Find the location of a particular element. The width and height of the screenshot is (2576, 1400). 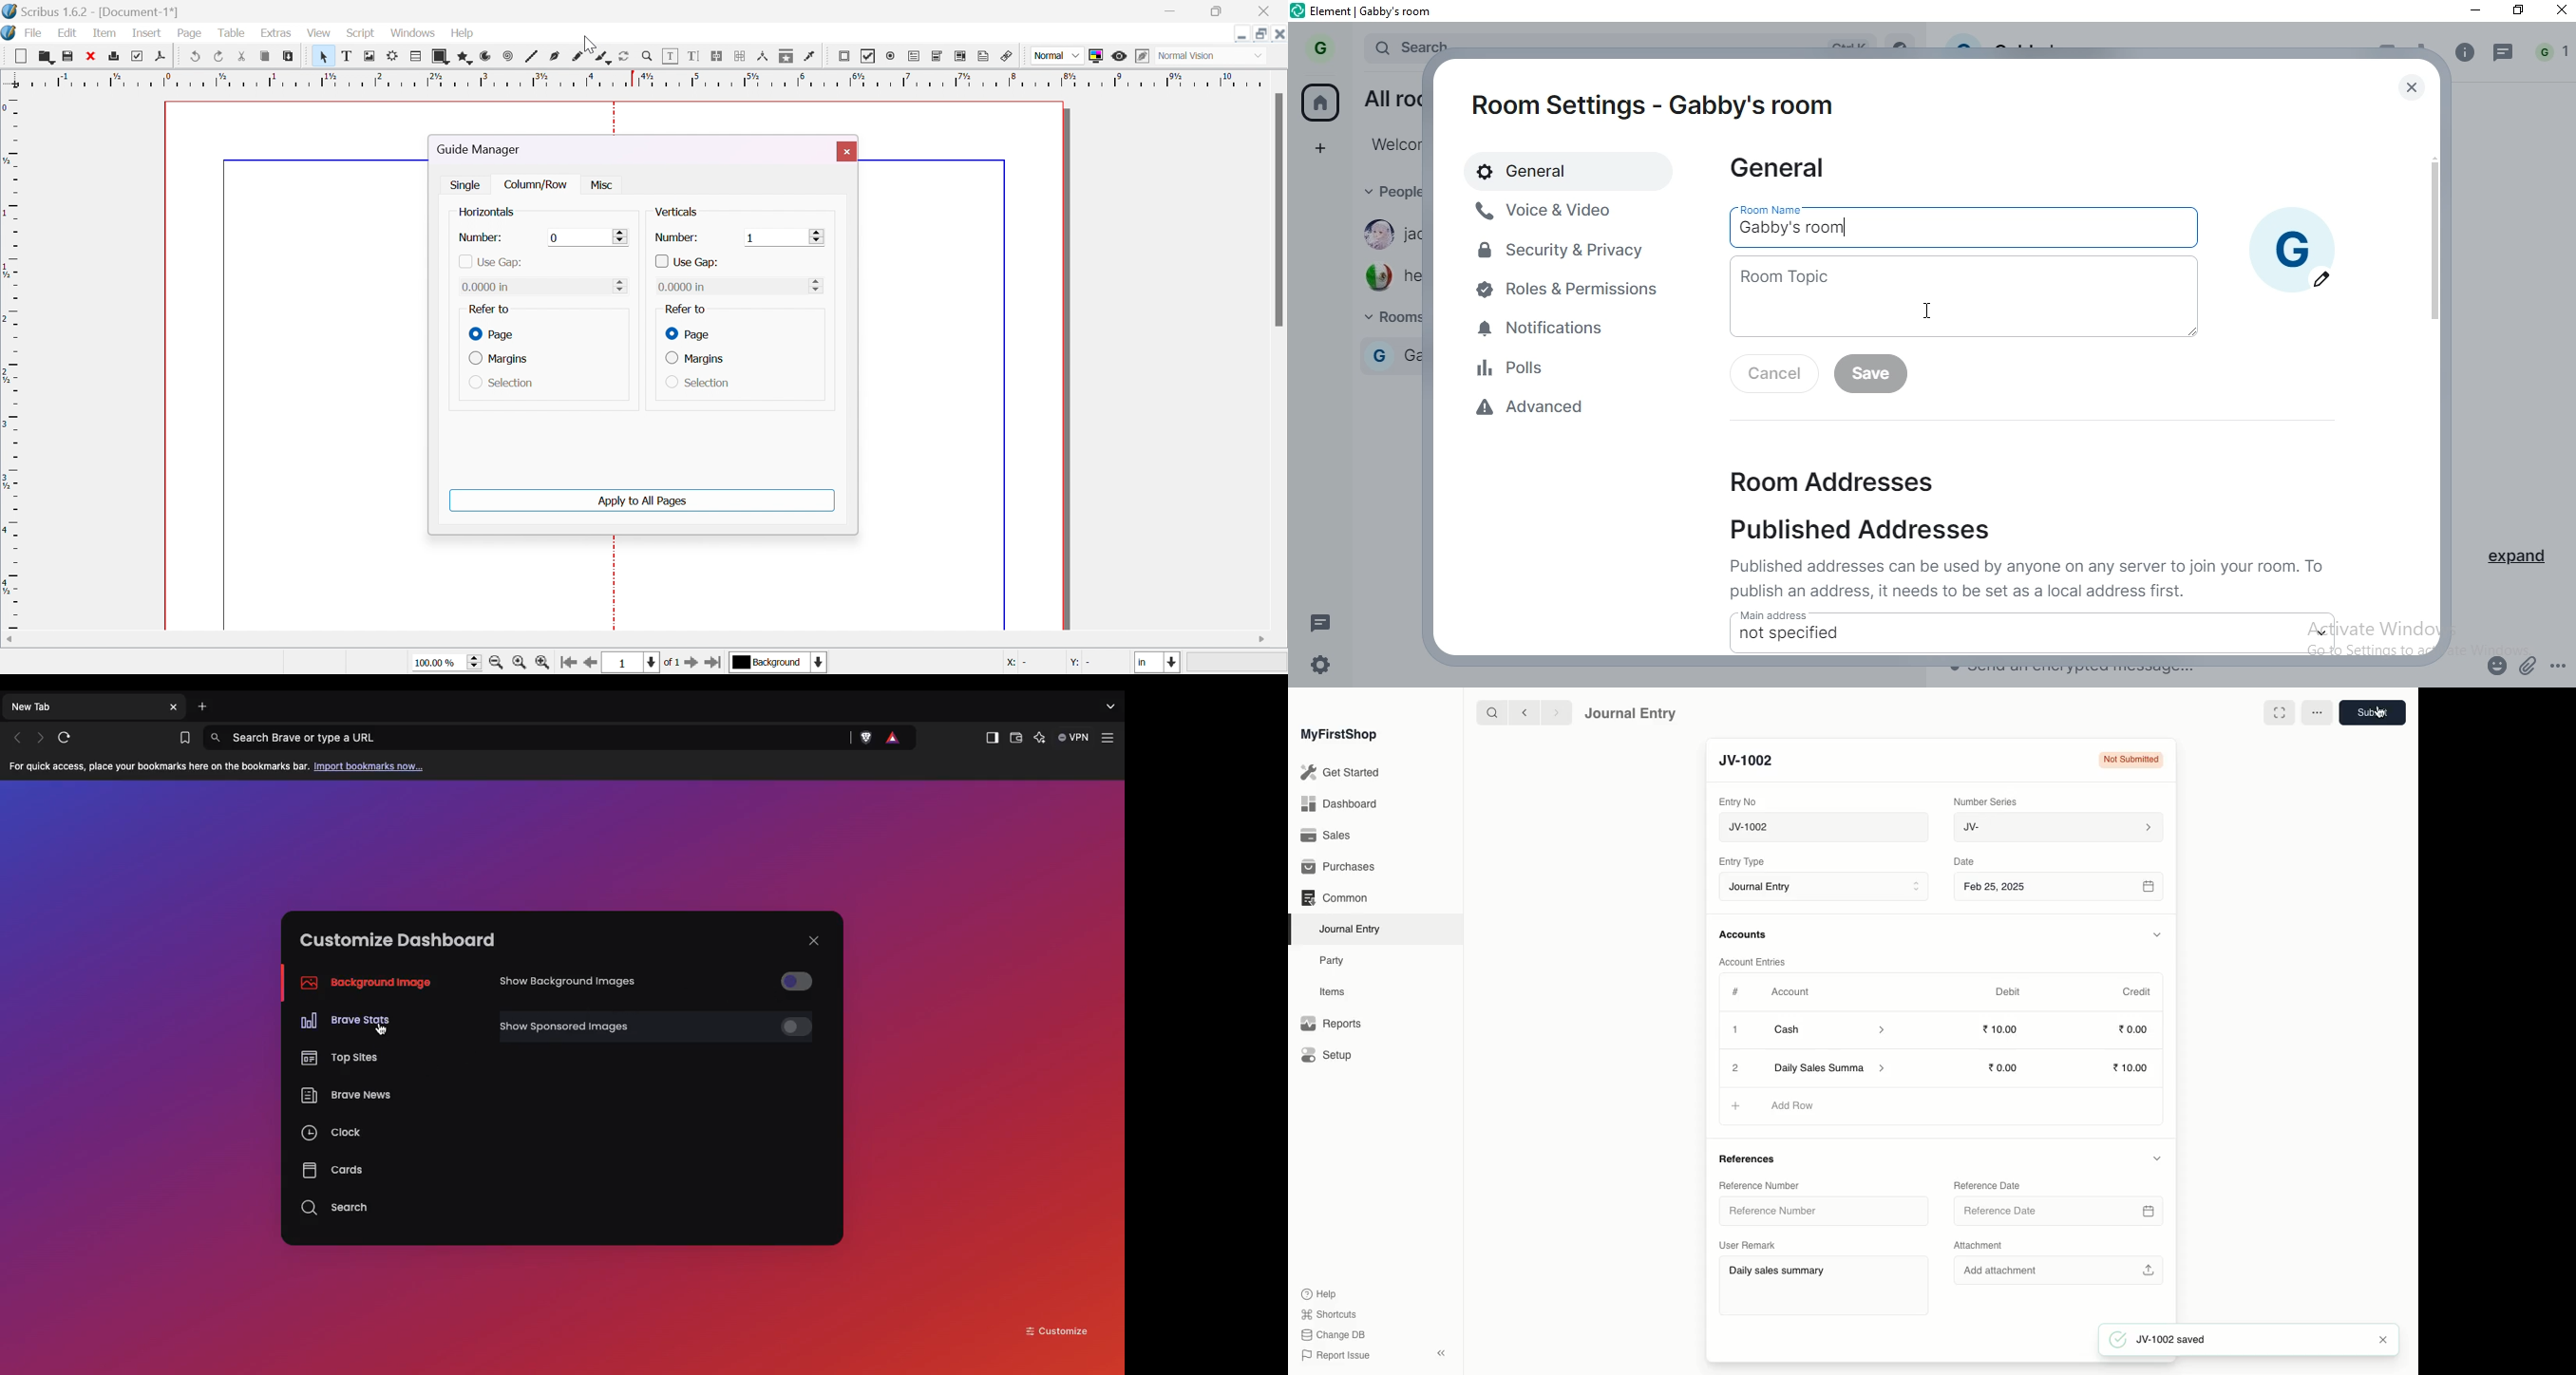

Common is located at coordinates (1334, 898).